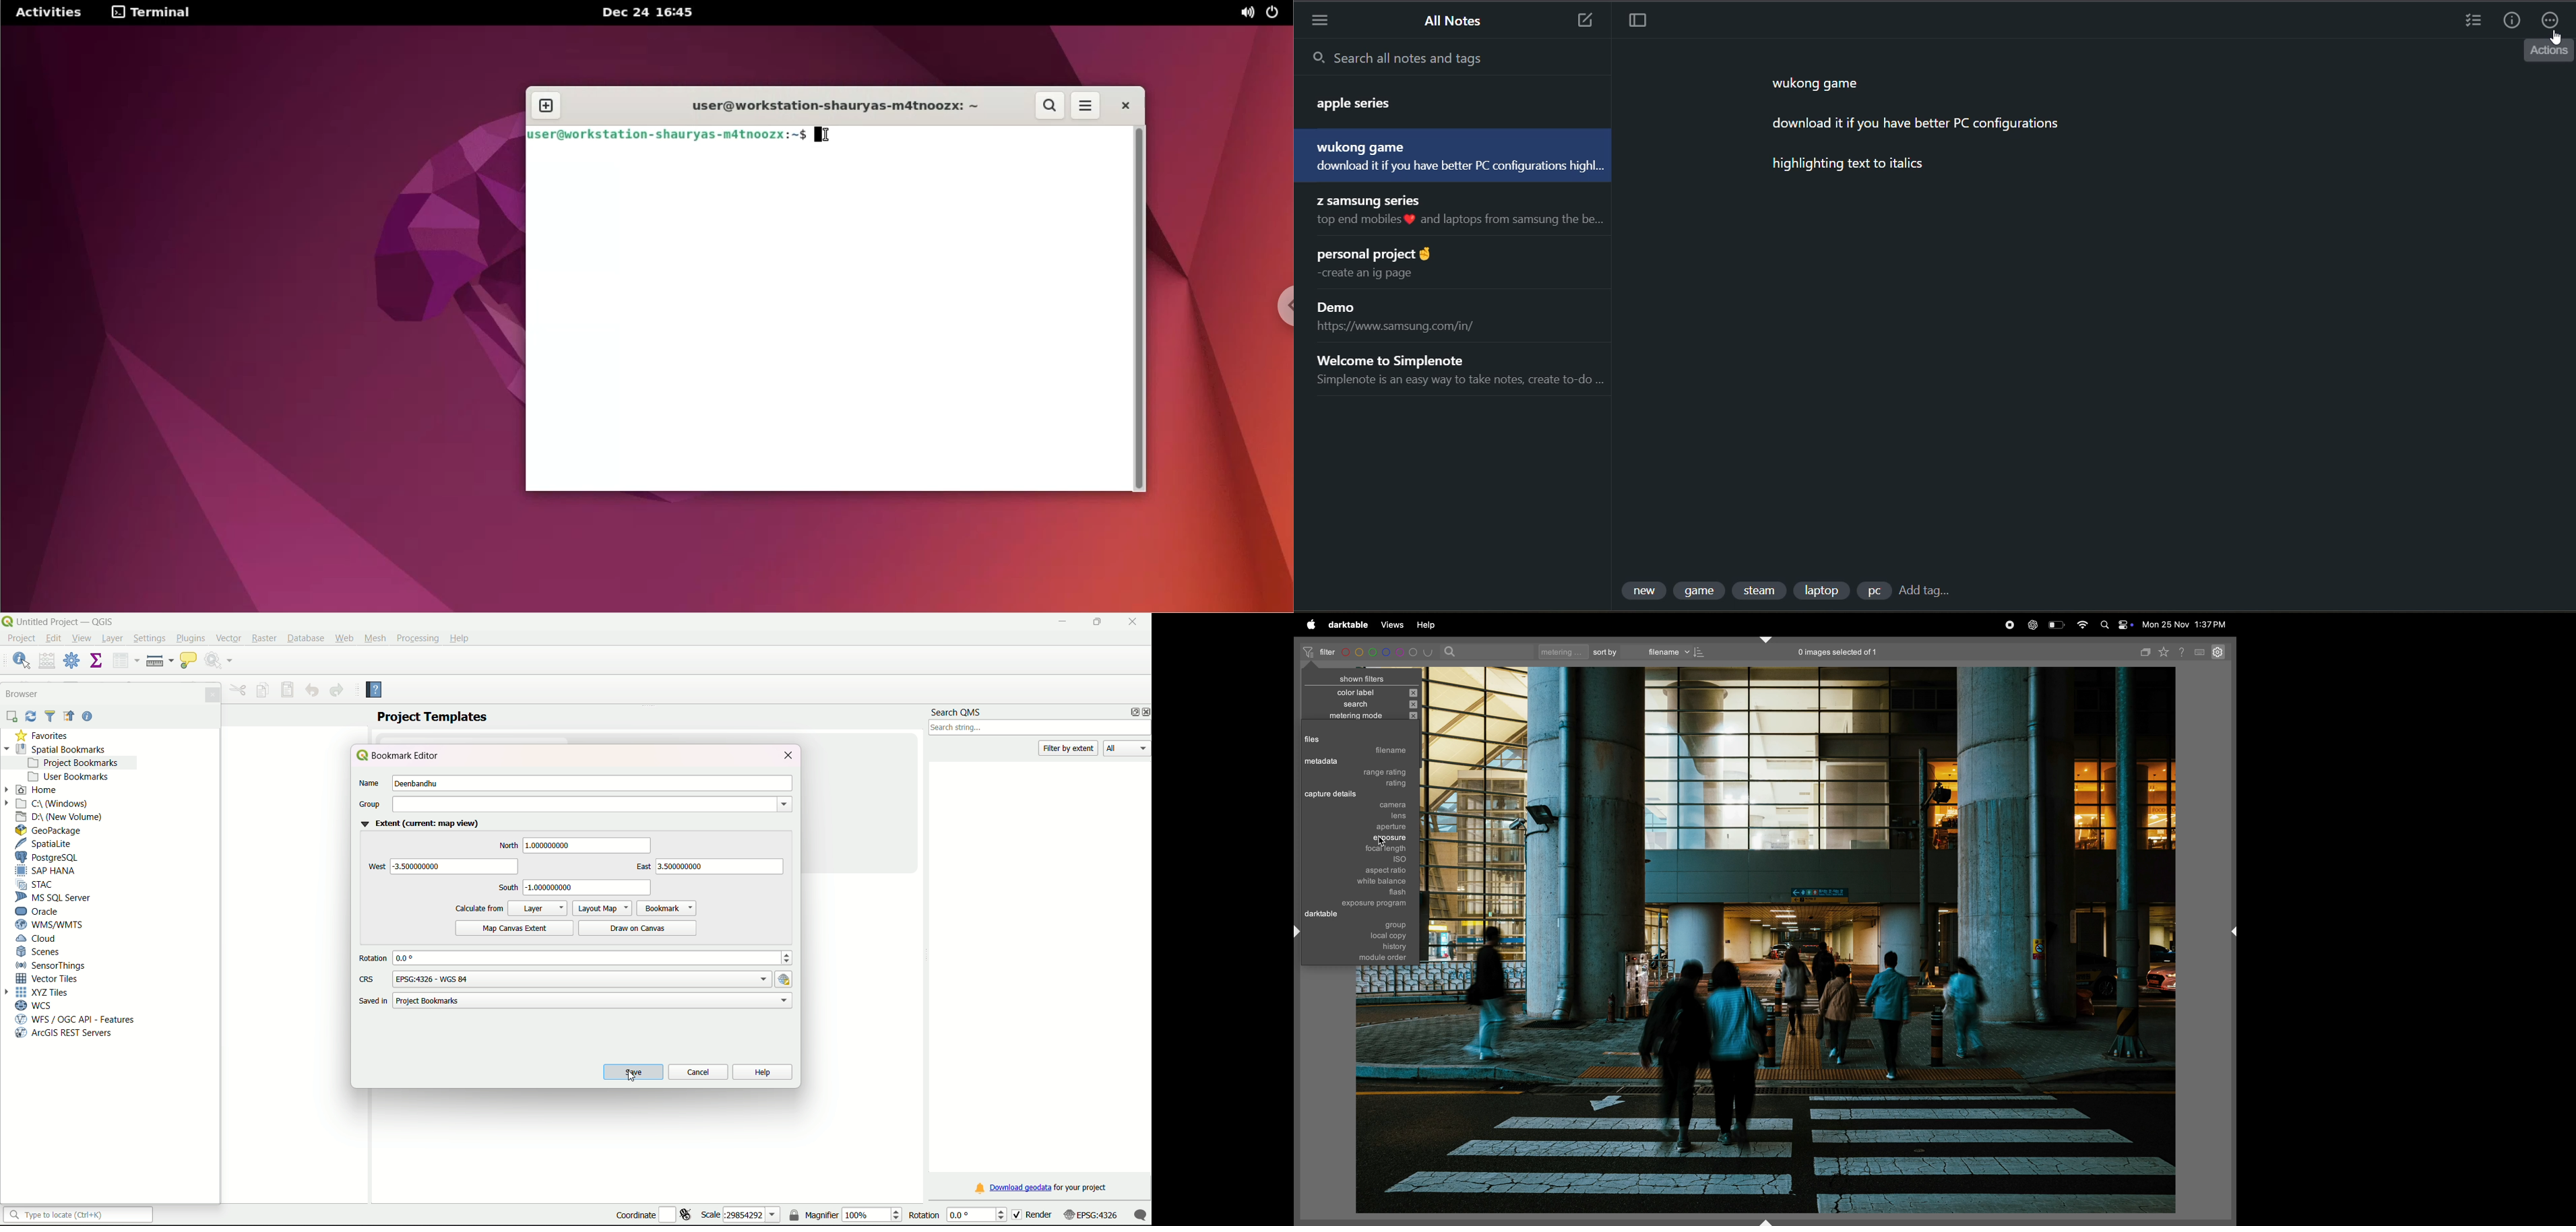 This screenshot has height=1232, width=2576. What do you see at coordinates (2105, 624) in the screenshot?
I see `spotlight search` at bounding box center [2105, 624].